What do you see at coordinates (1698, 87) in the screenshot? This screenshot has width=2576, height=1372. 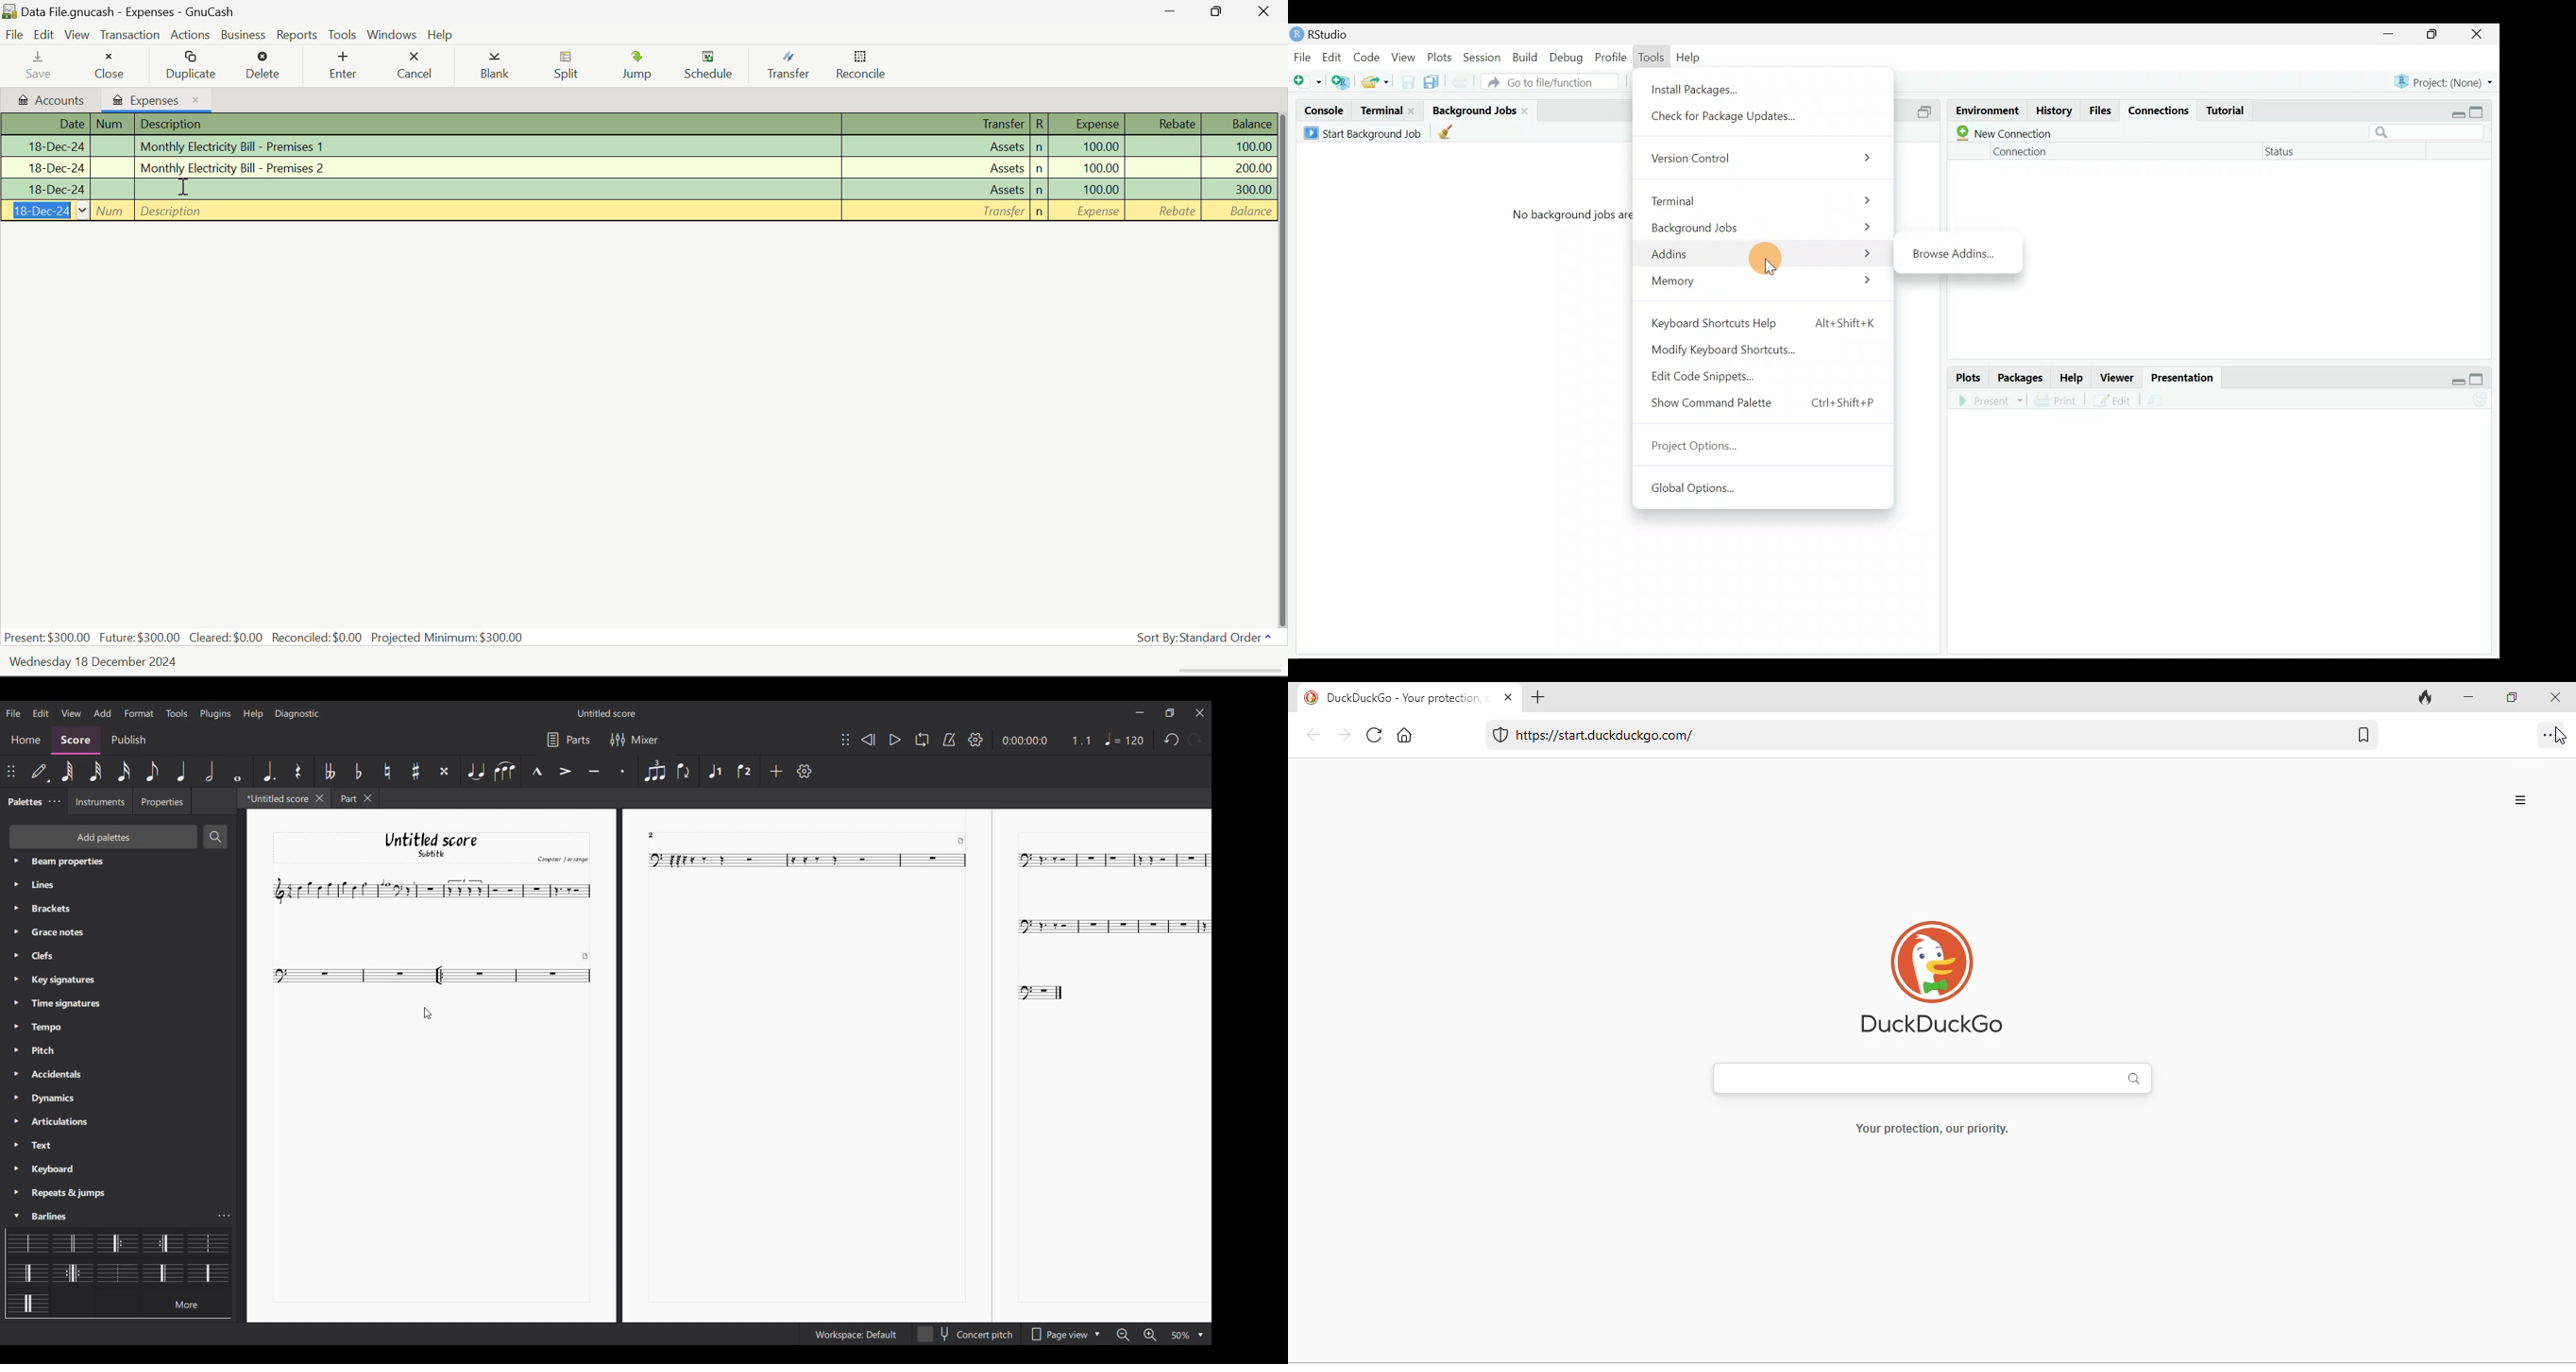 I see `Install Packages...` at bounding box center [1698, 87].